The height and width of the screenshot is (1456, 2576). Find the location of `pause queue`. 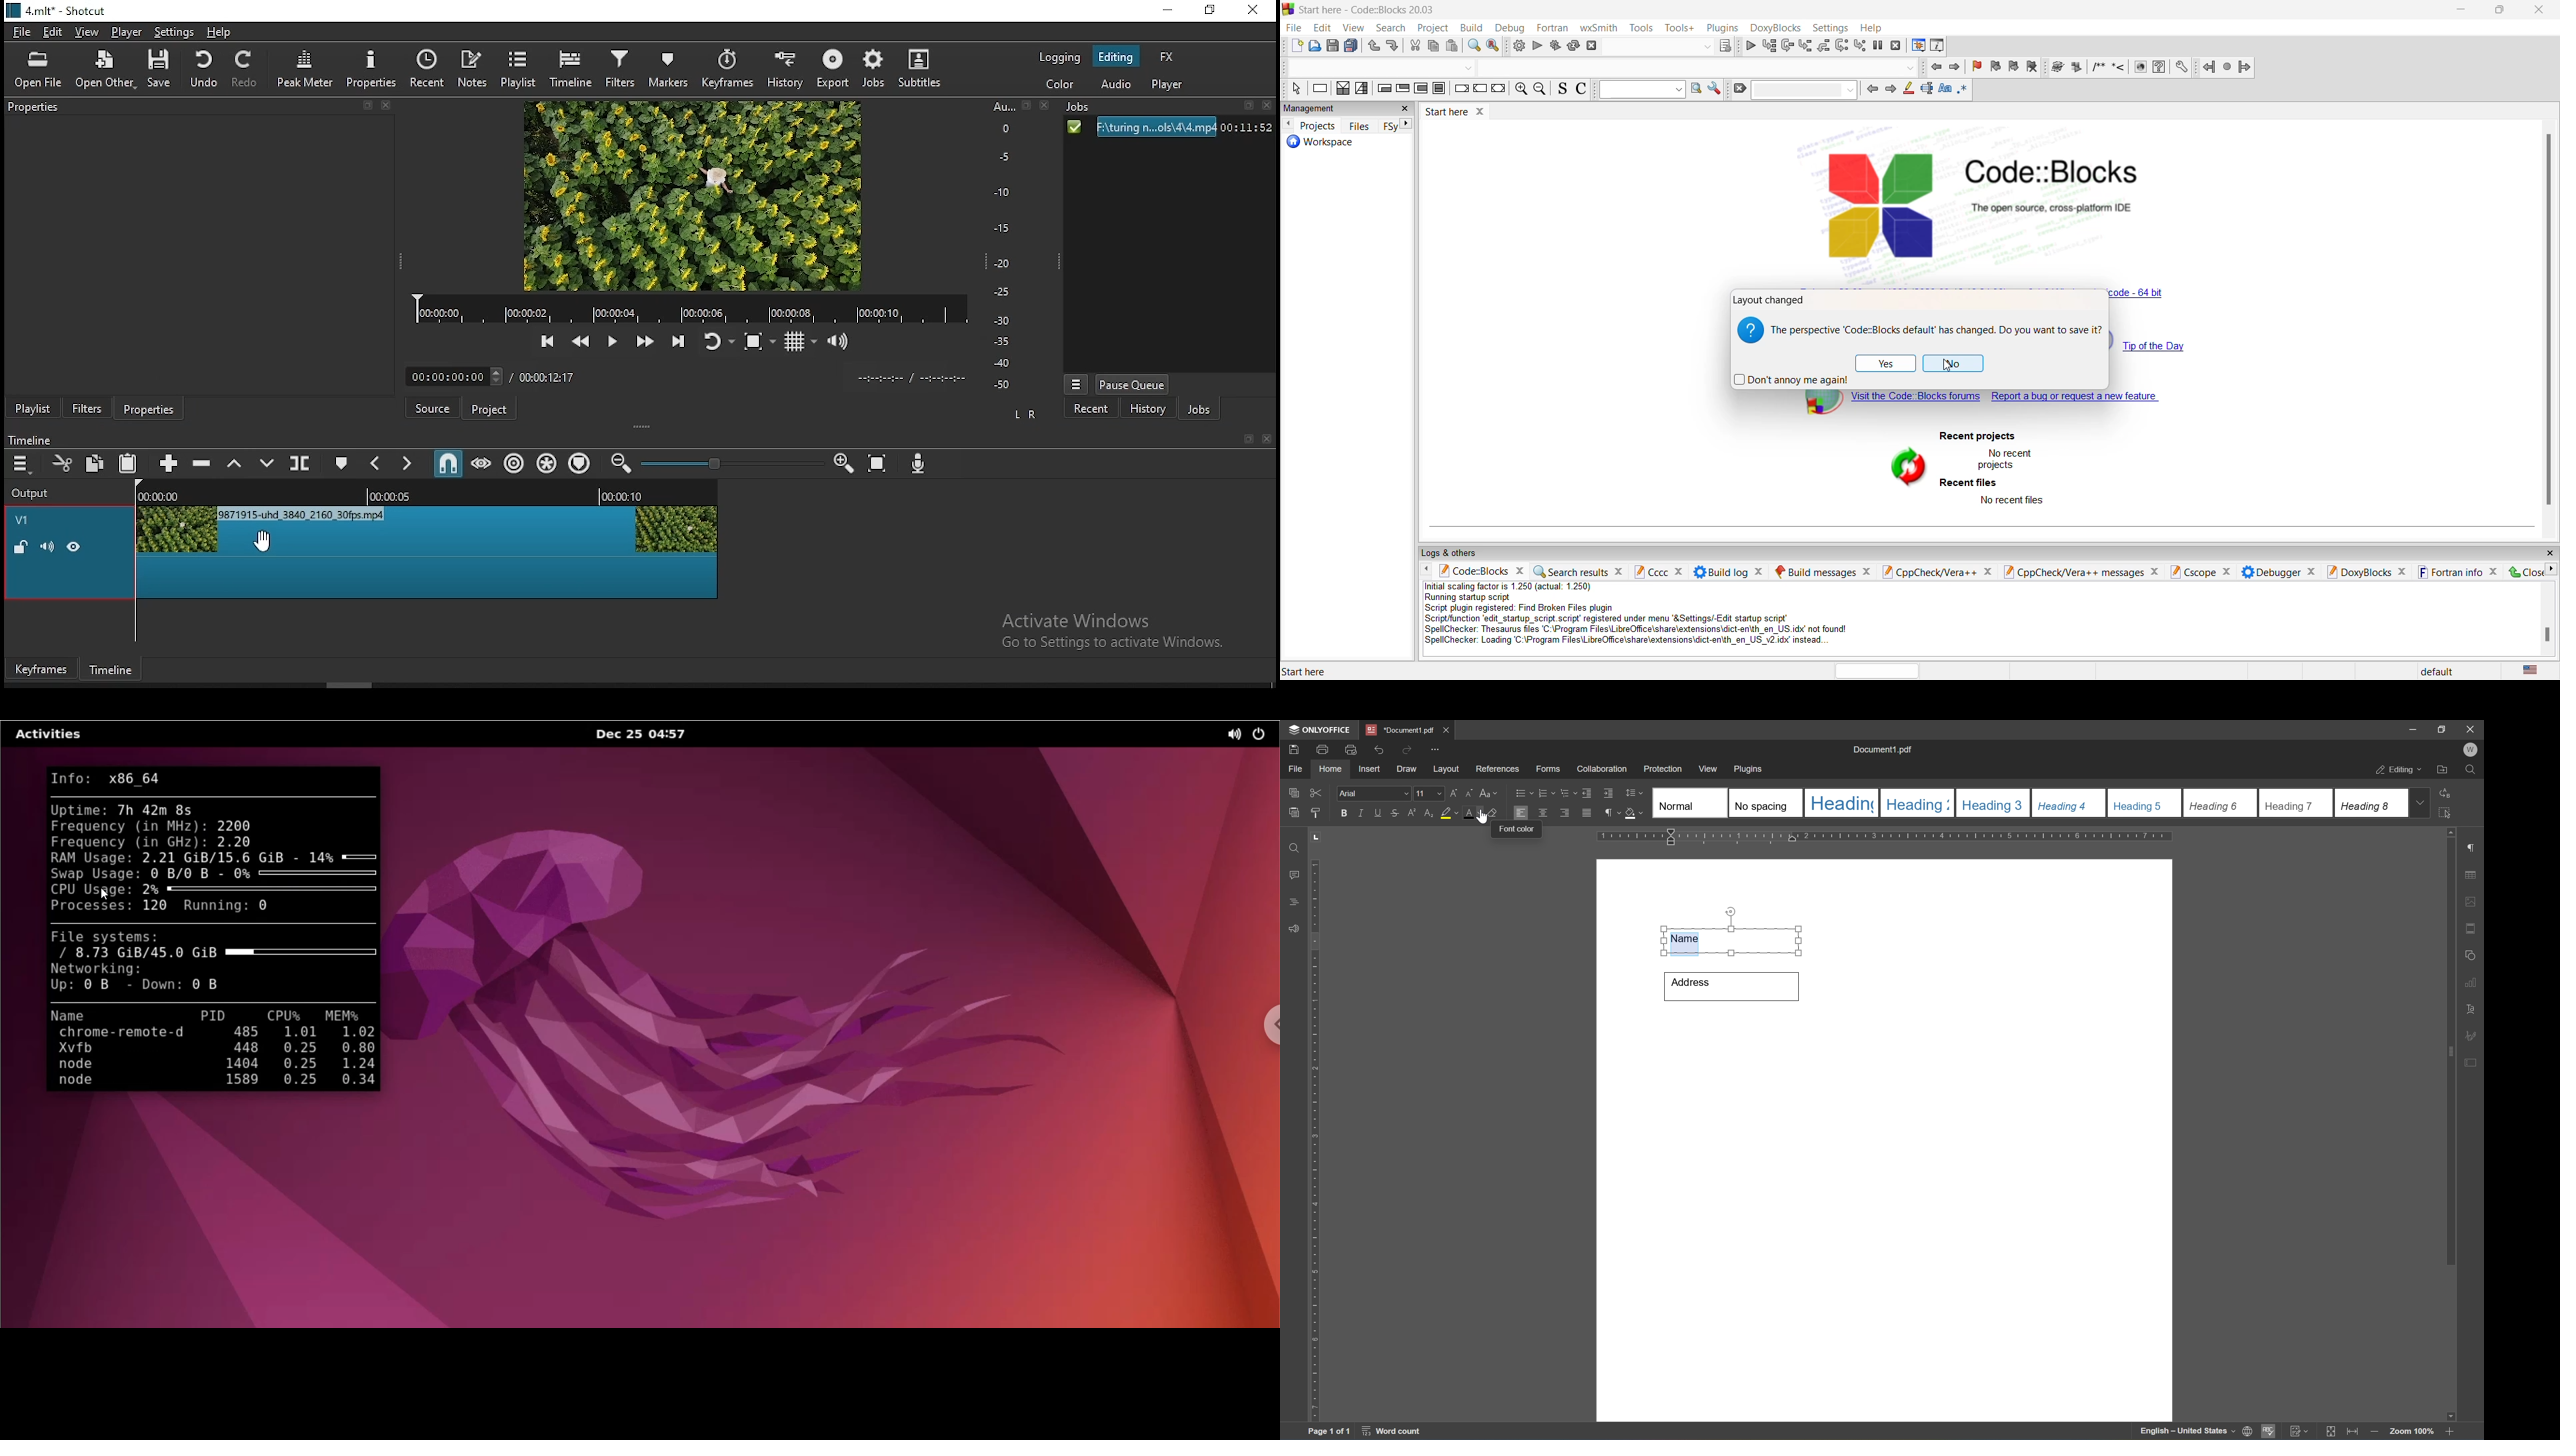

pause queue is located at coordinates (1134, 384).